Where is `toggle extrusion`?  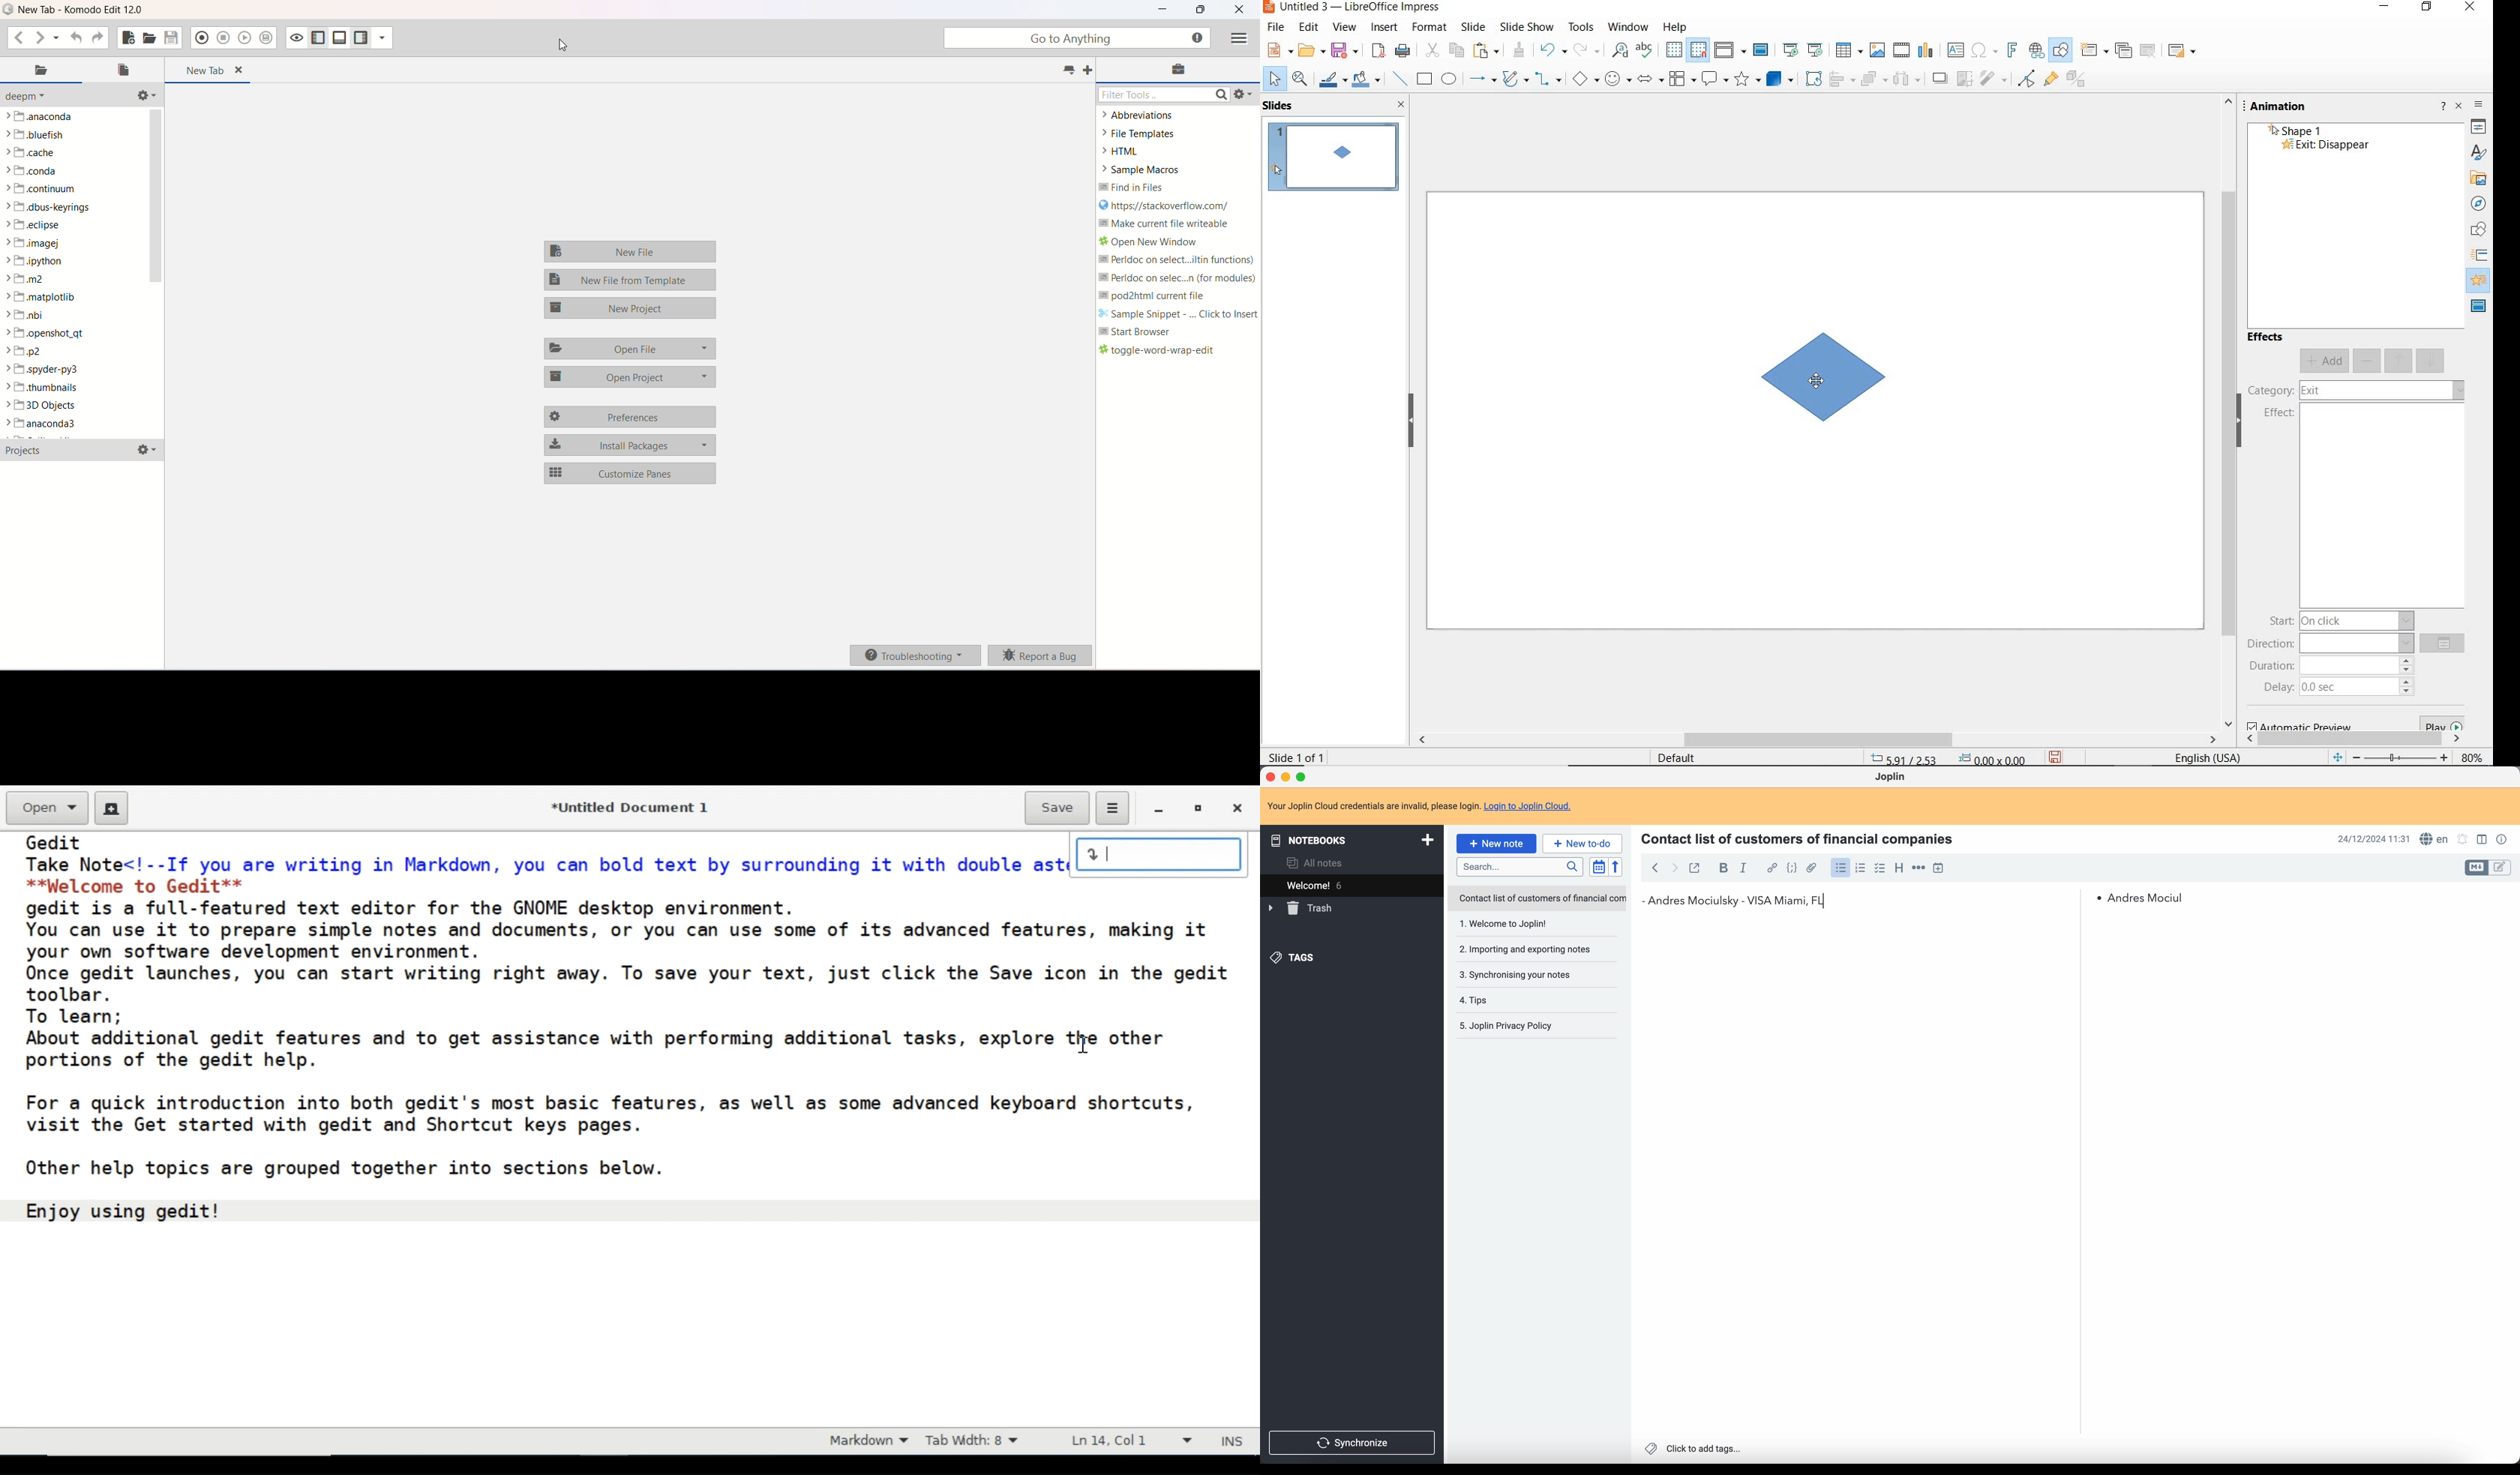 toggle extrusion is located at coordinates (2079, 81).